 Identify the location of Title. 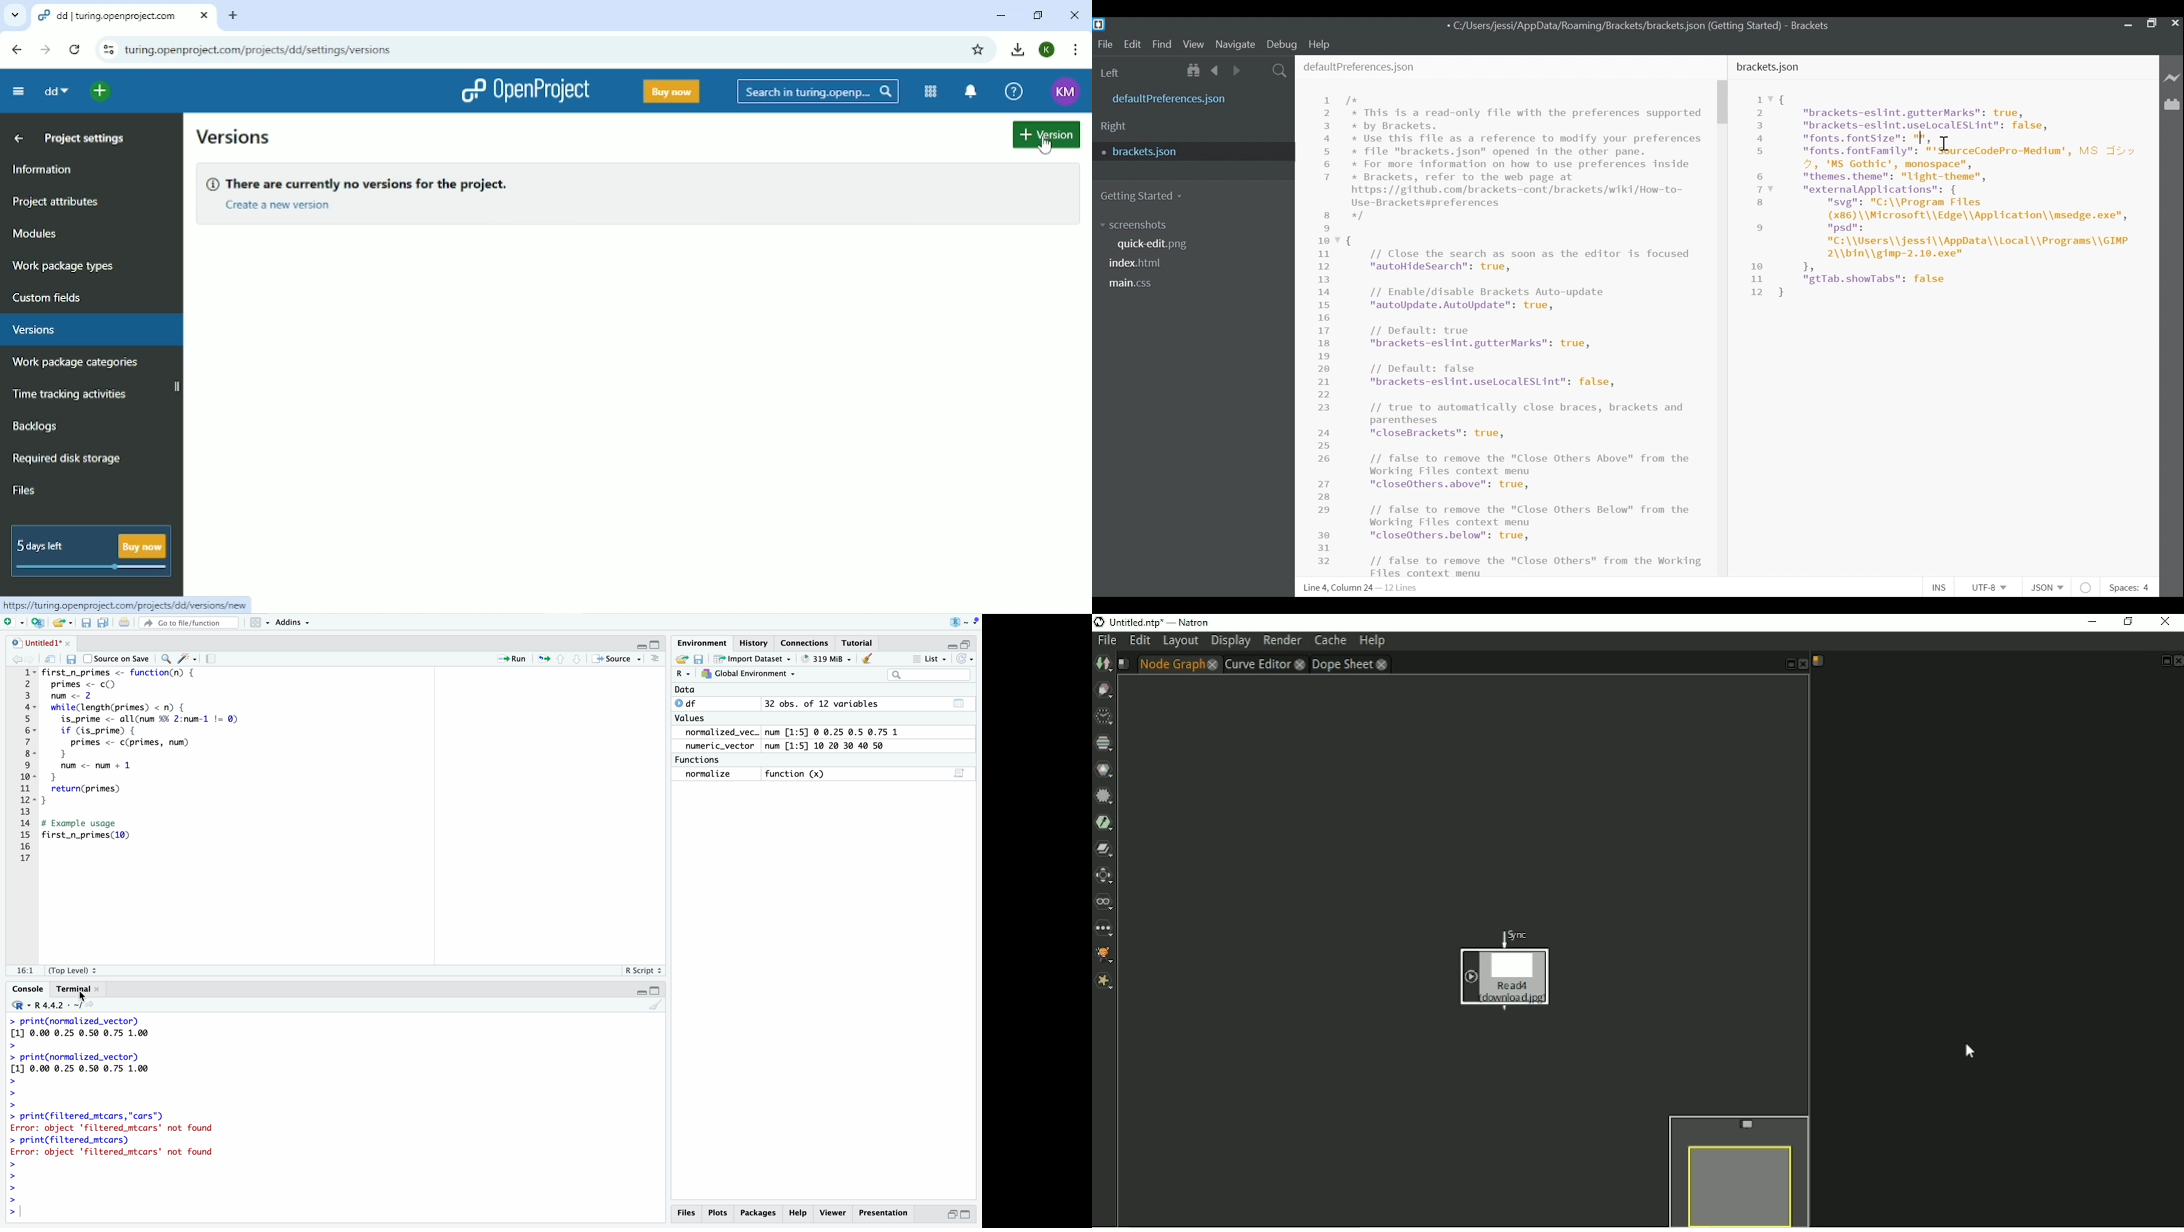
(1153, 622).